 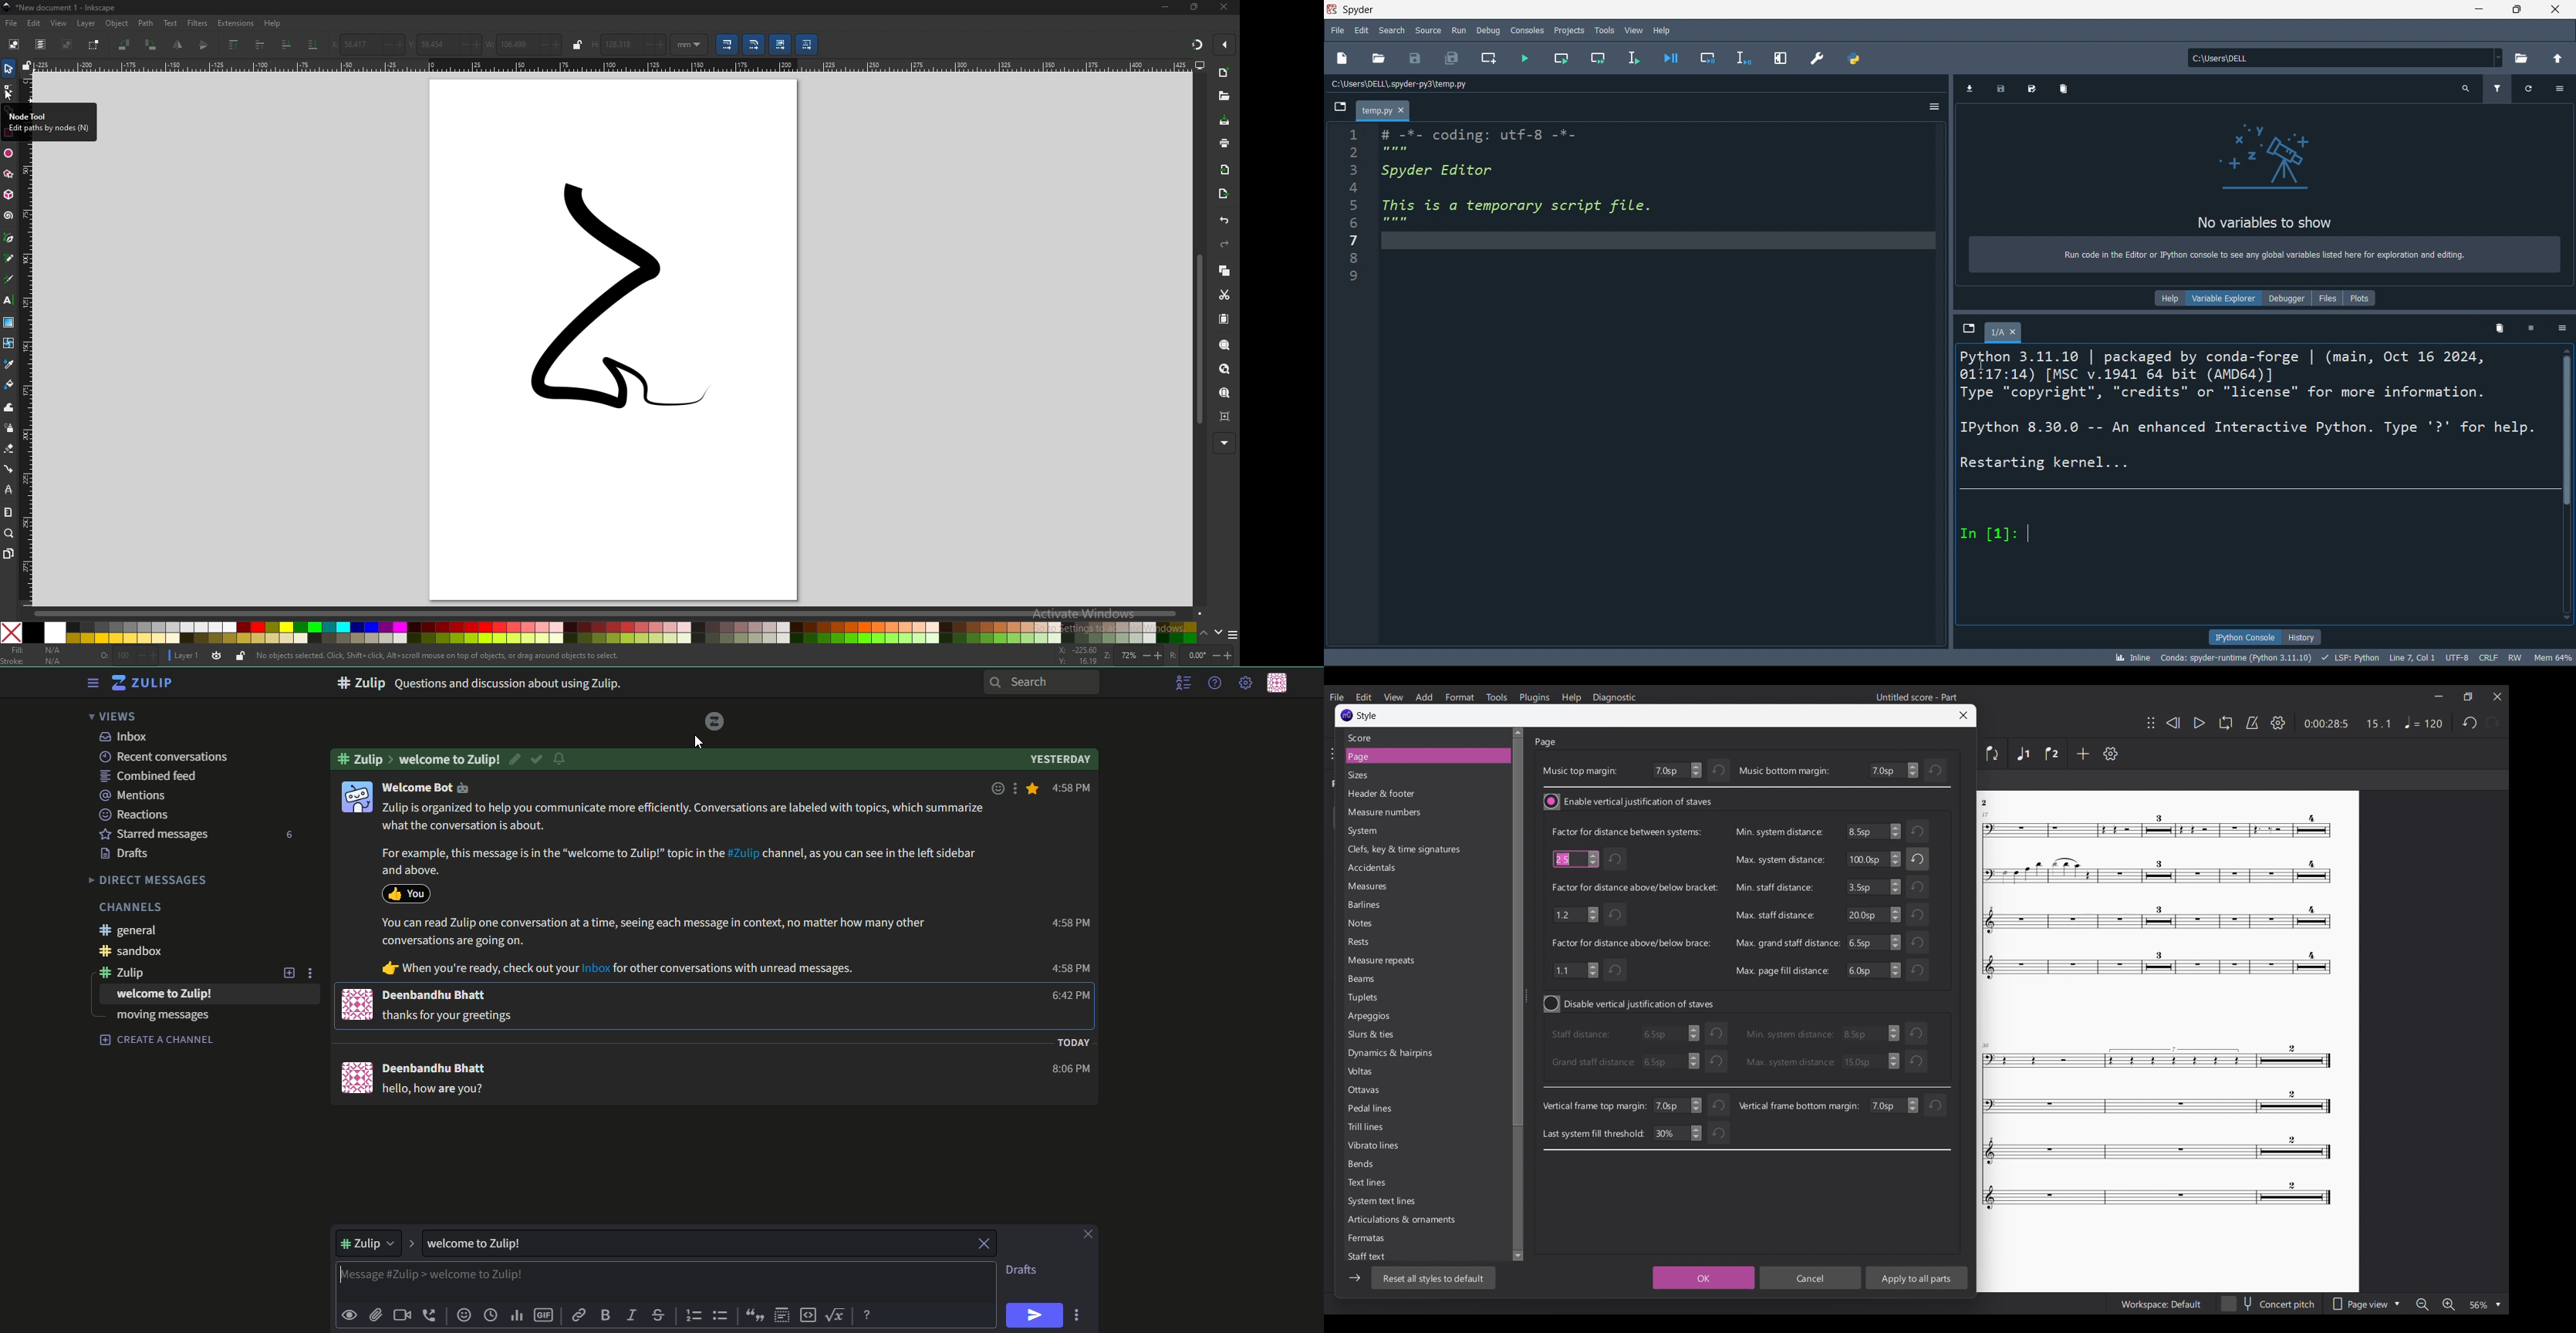 What do you see at coordinates (2326, 298) in the screenshot?
I see `files` at bounding box center [2326, 298].